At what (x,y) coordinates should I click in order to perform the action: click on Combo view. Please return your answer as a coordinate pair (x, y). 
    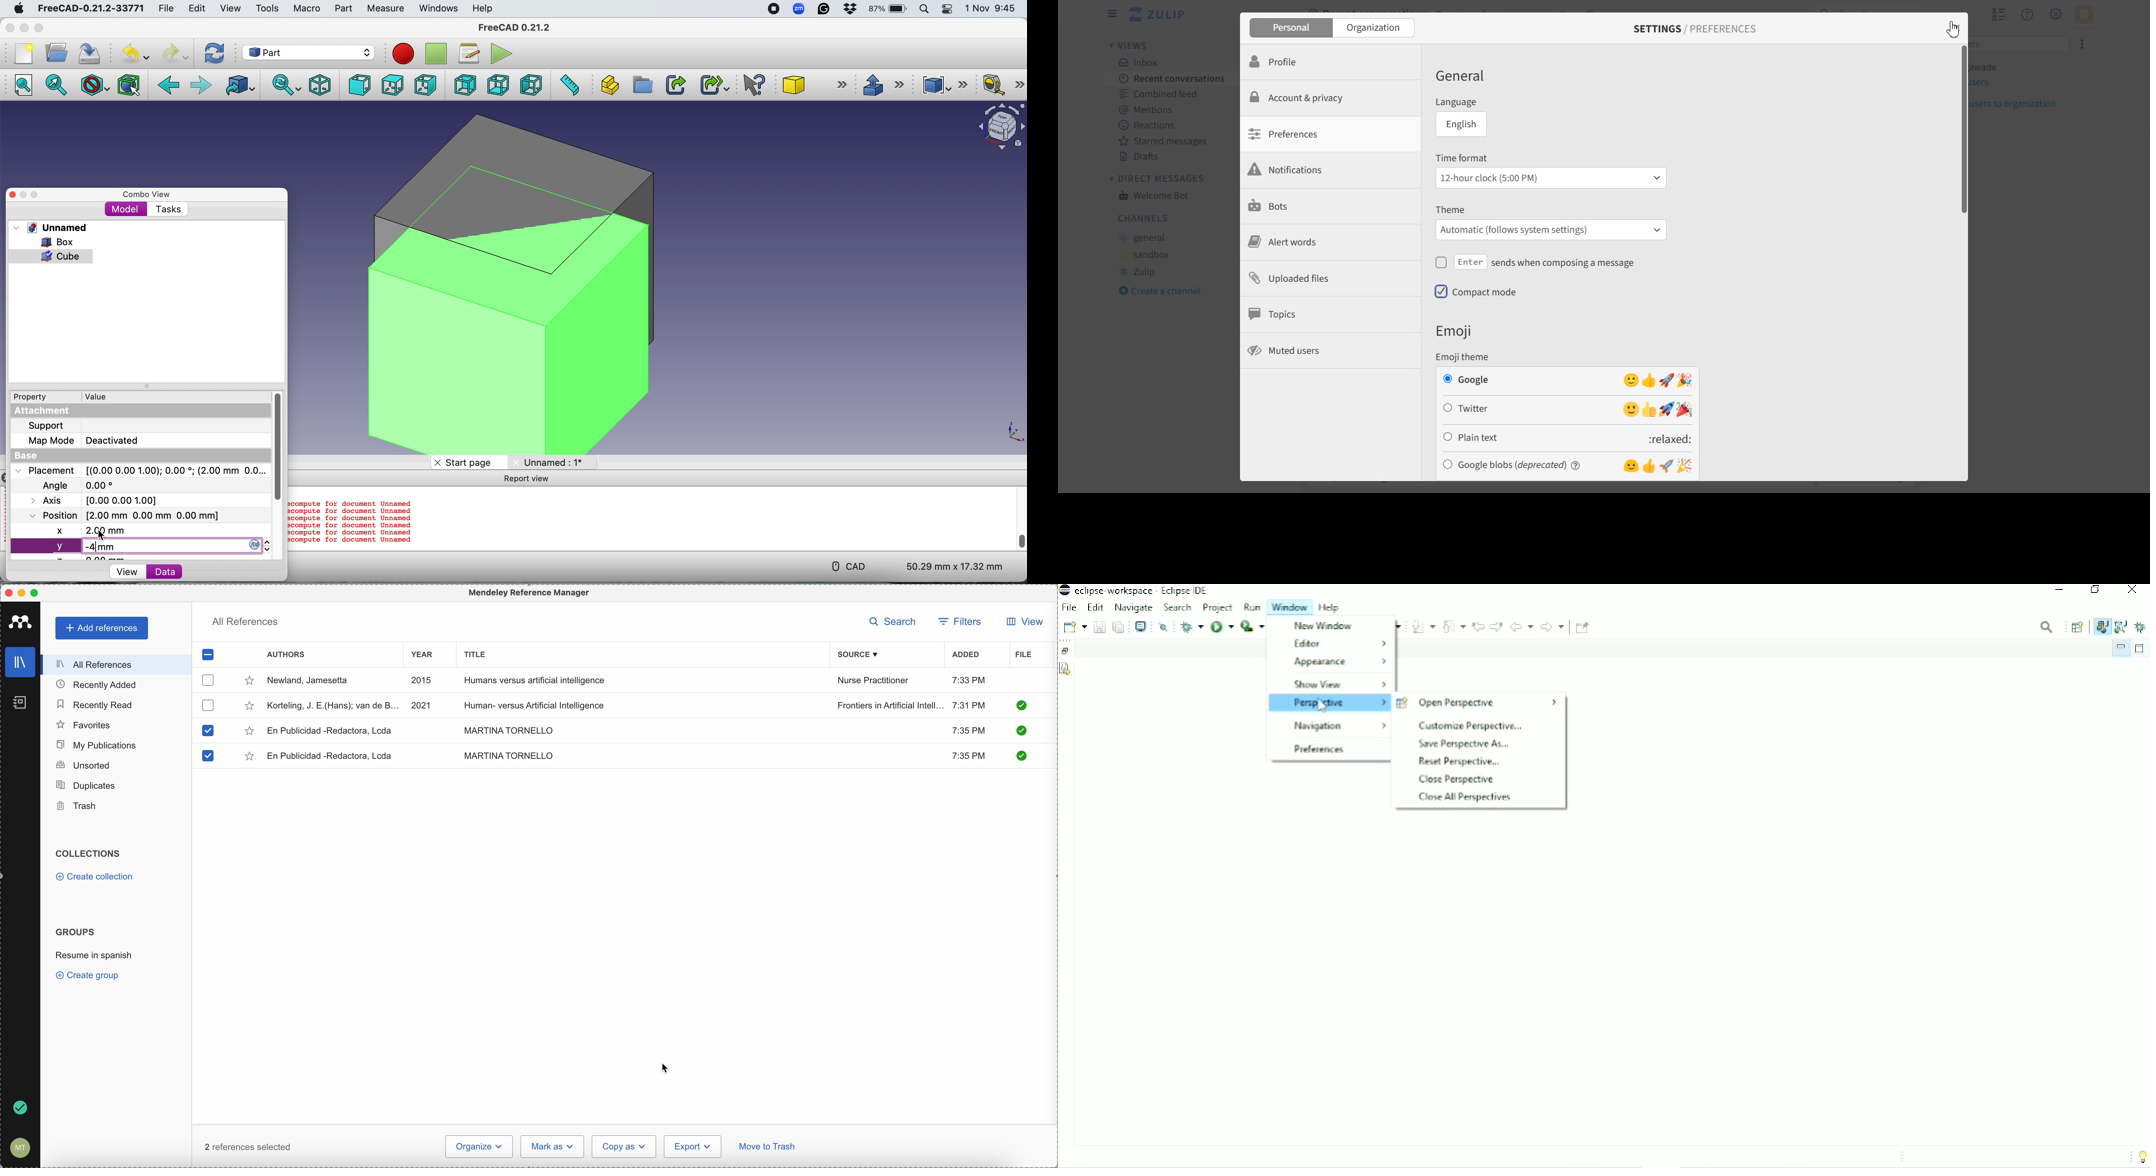
    Looking at the image, I should click on (147, 195).